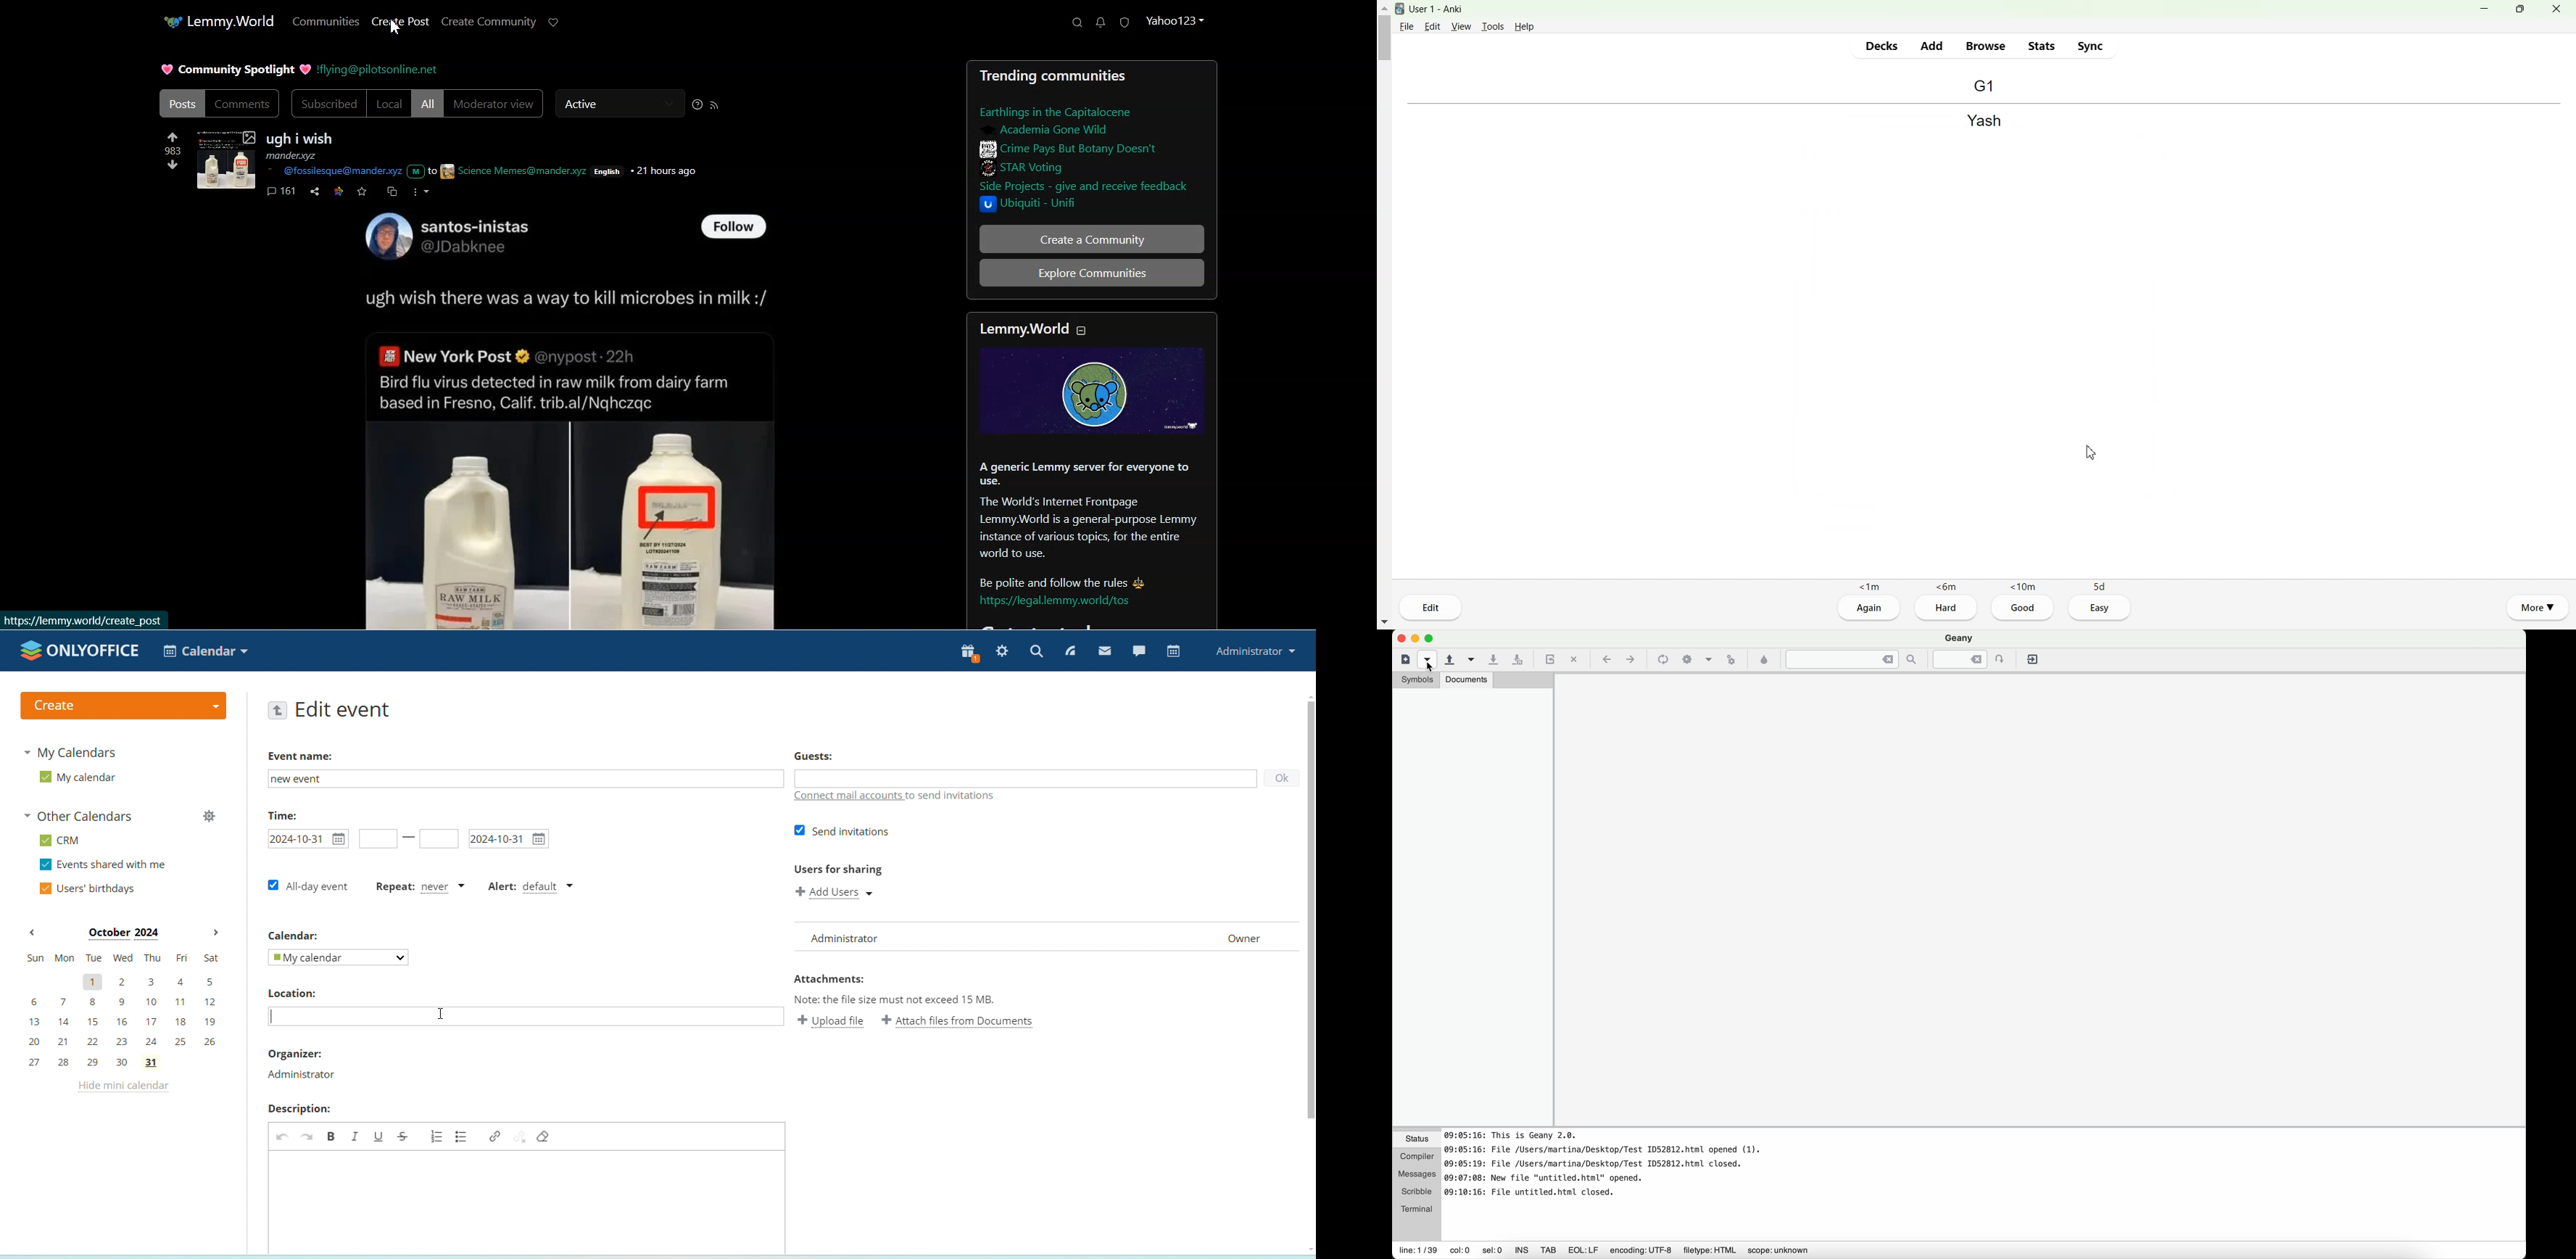 The height and width of the screenshot is (1260, 2576). I want to click on User 1 - Anki, so click(1444, 9).